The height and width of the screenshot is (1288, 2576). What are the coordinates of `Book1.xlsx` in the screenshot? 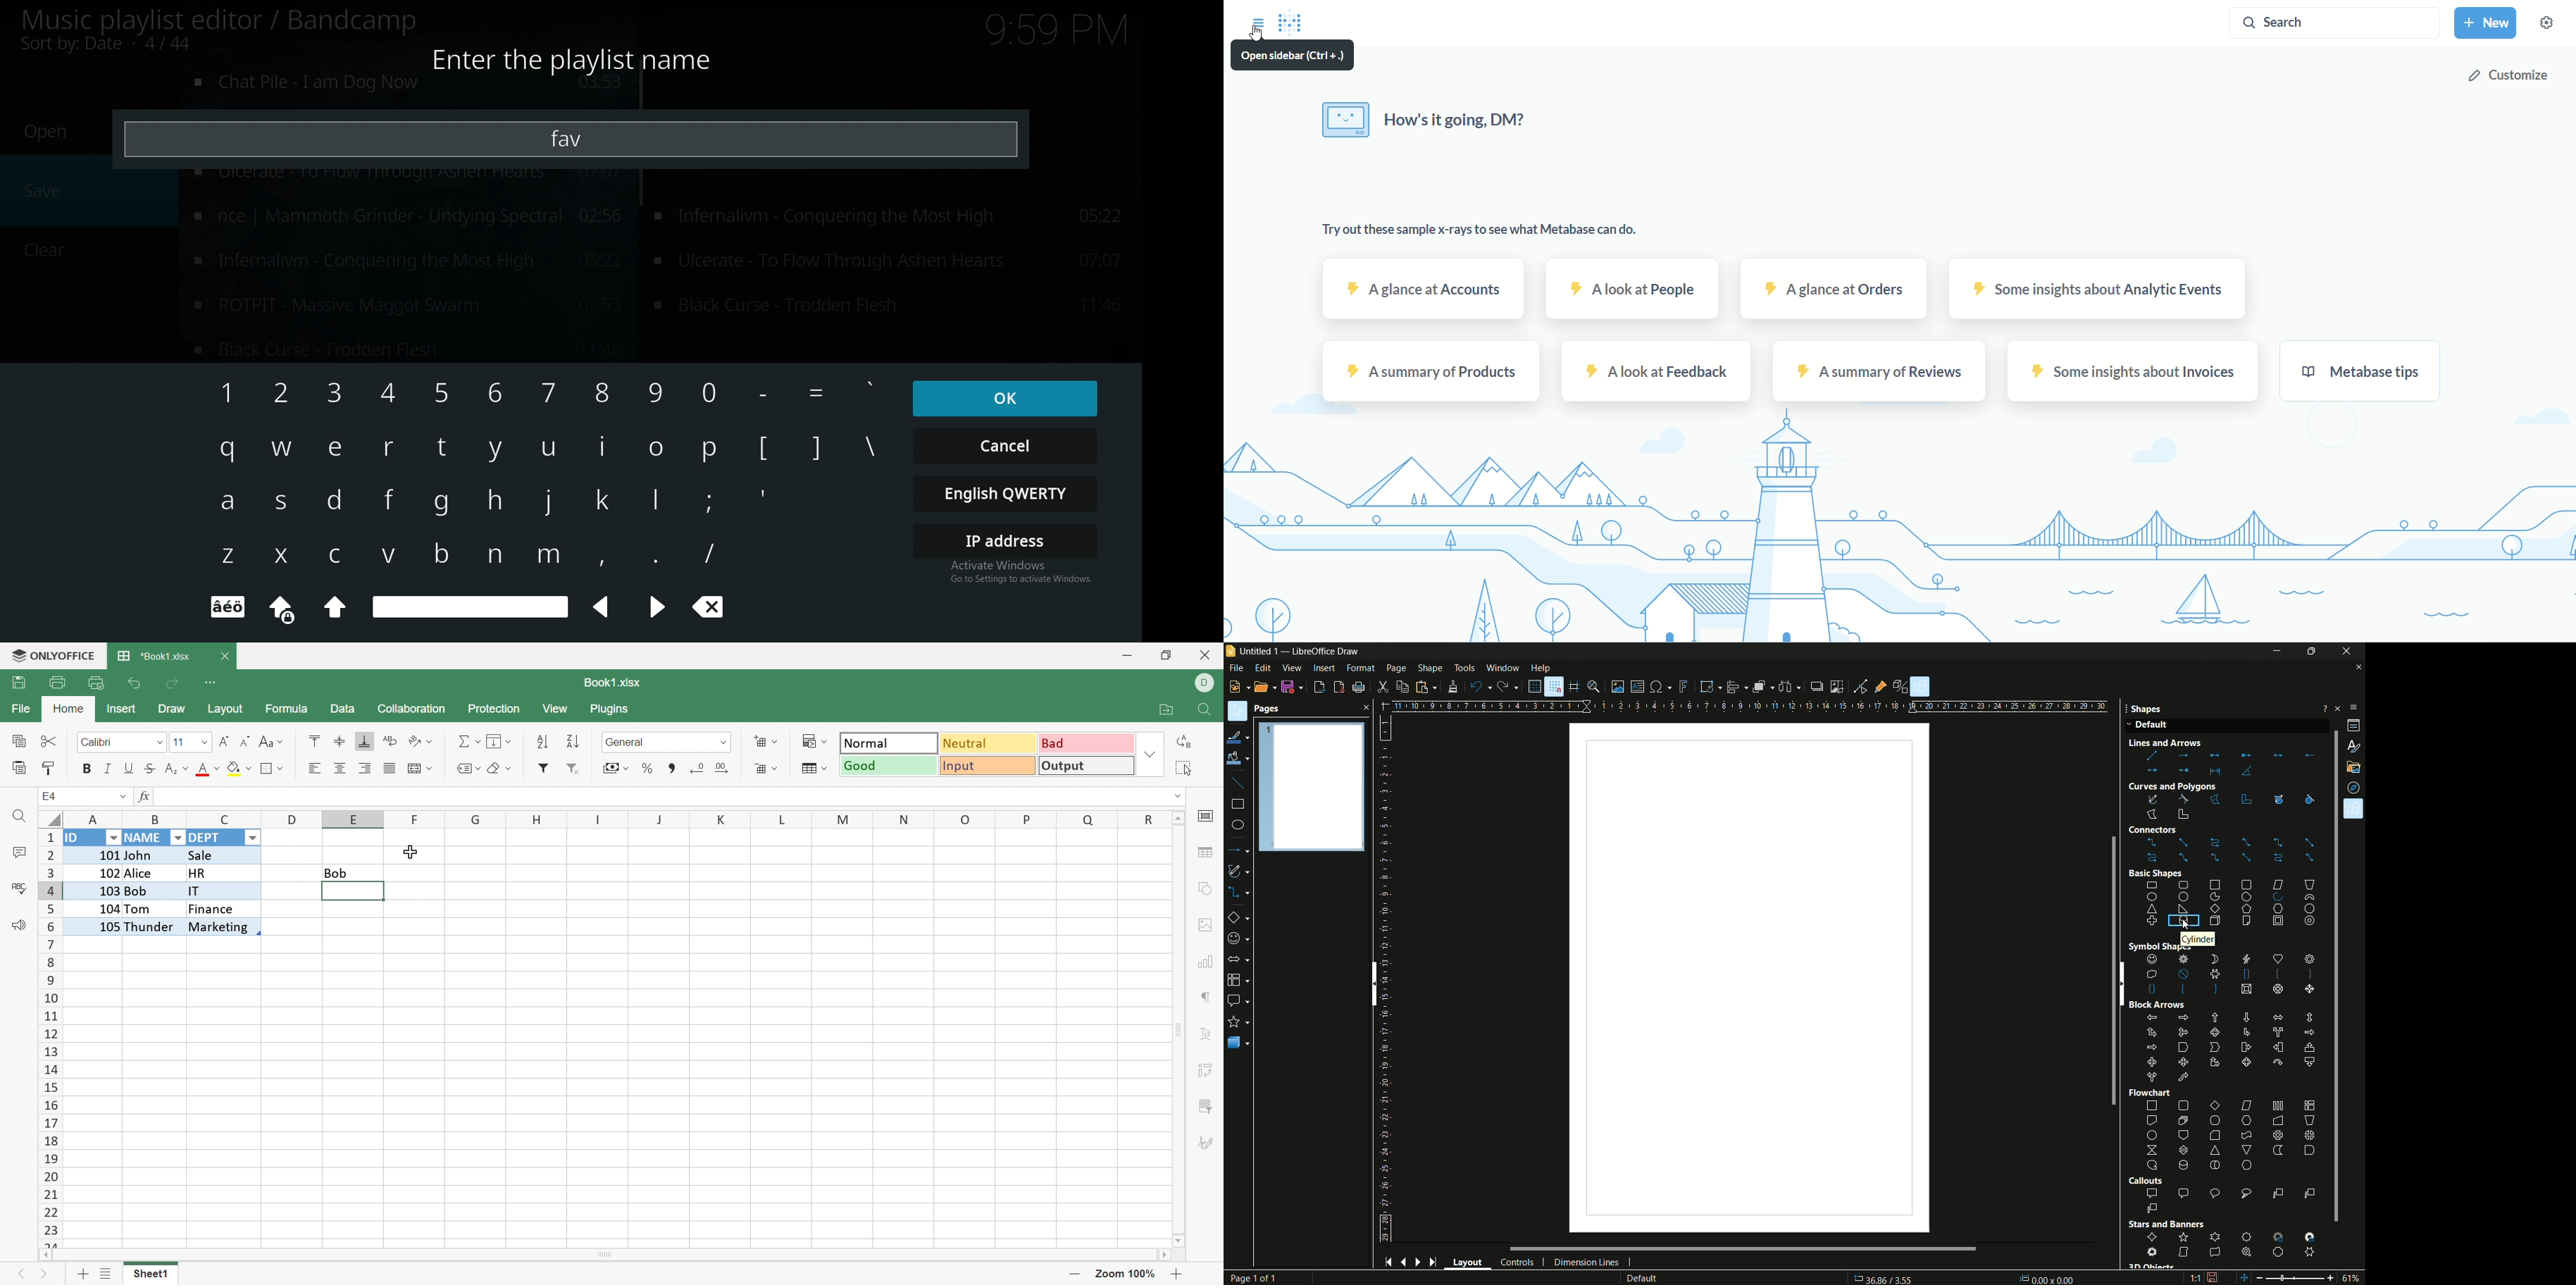 It's located at (618, 684).